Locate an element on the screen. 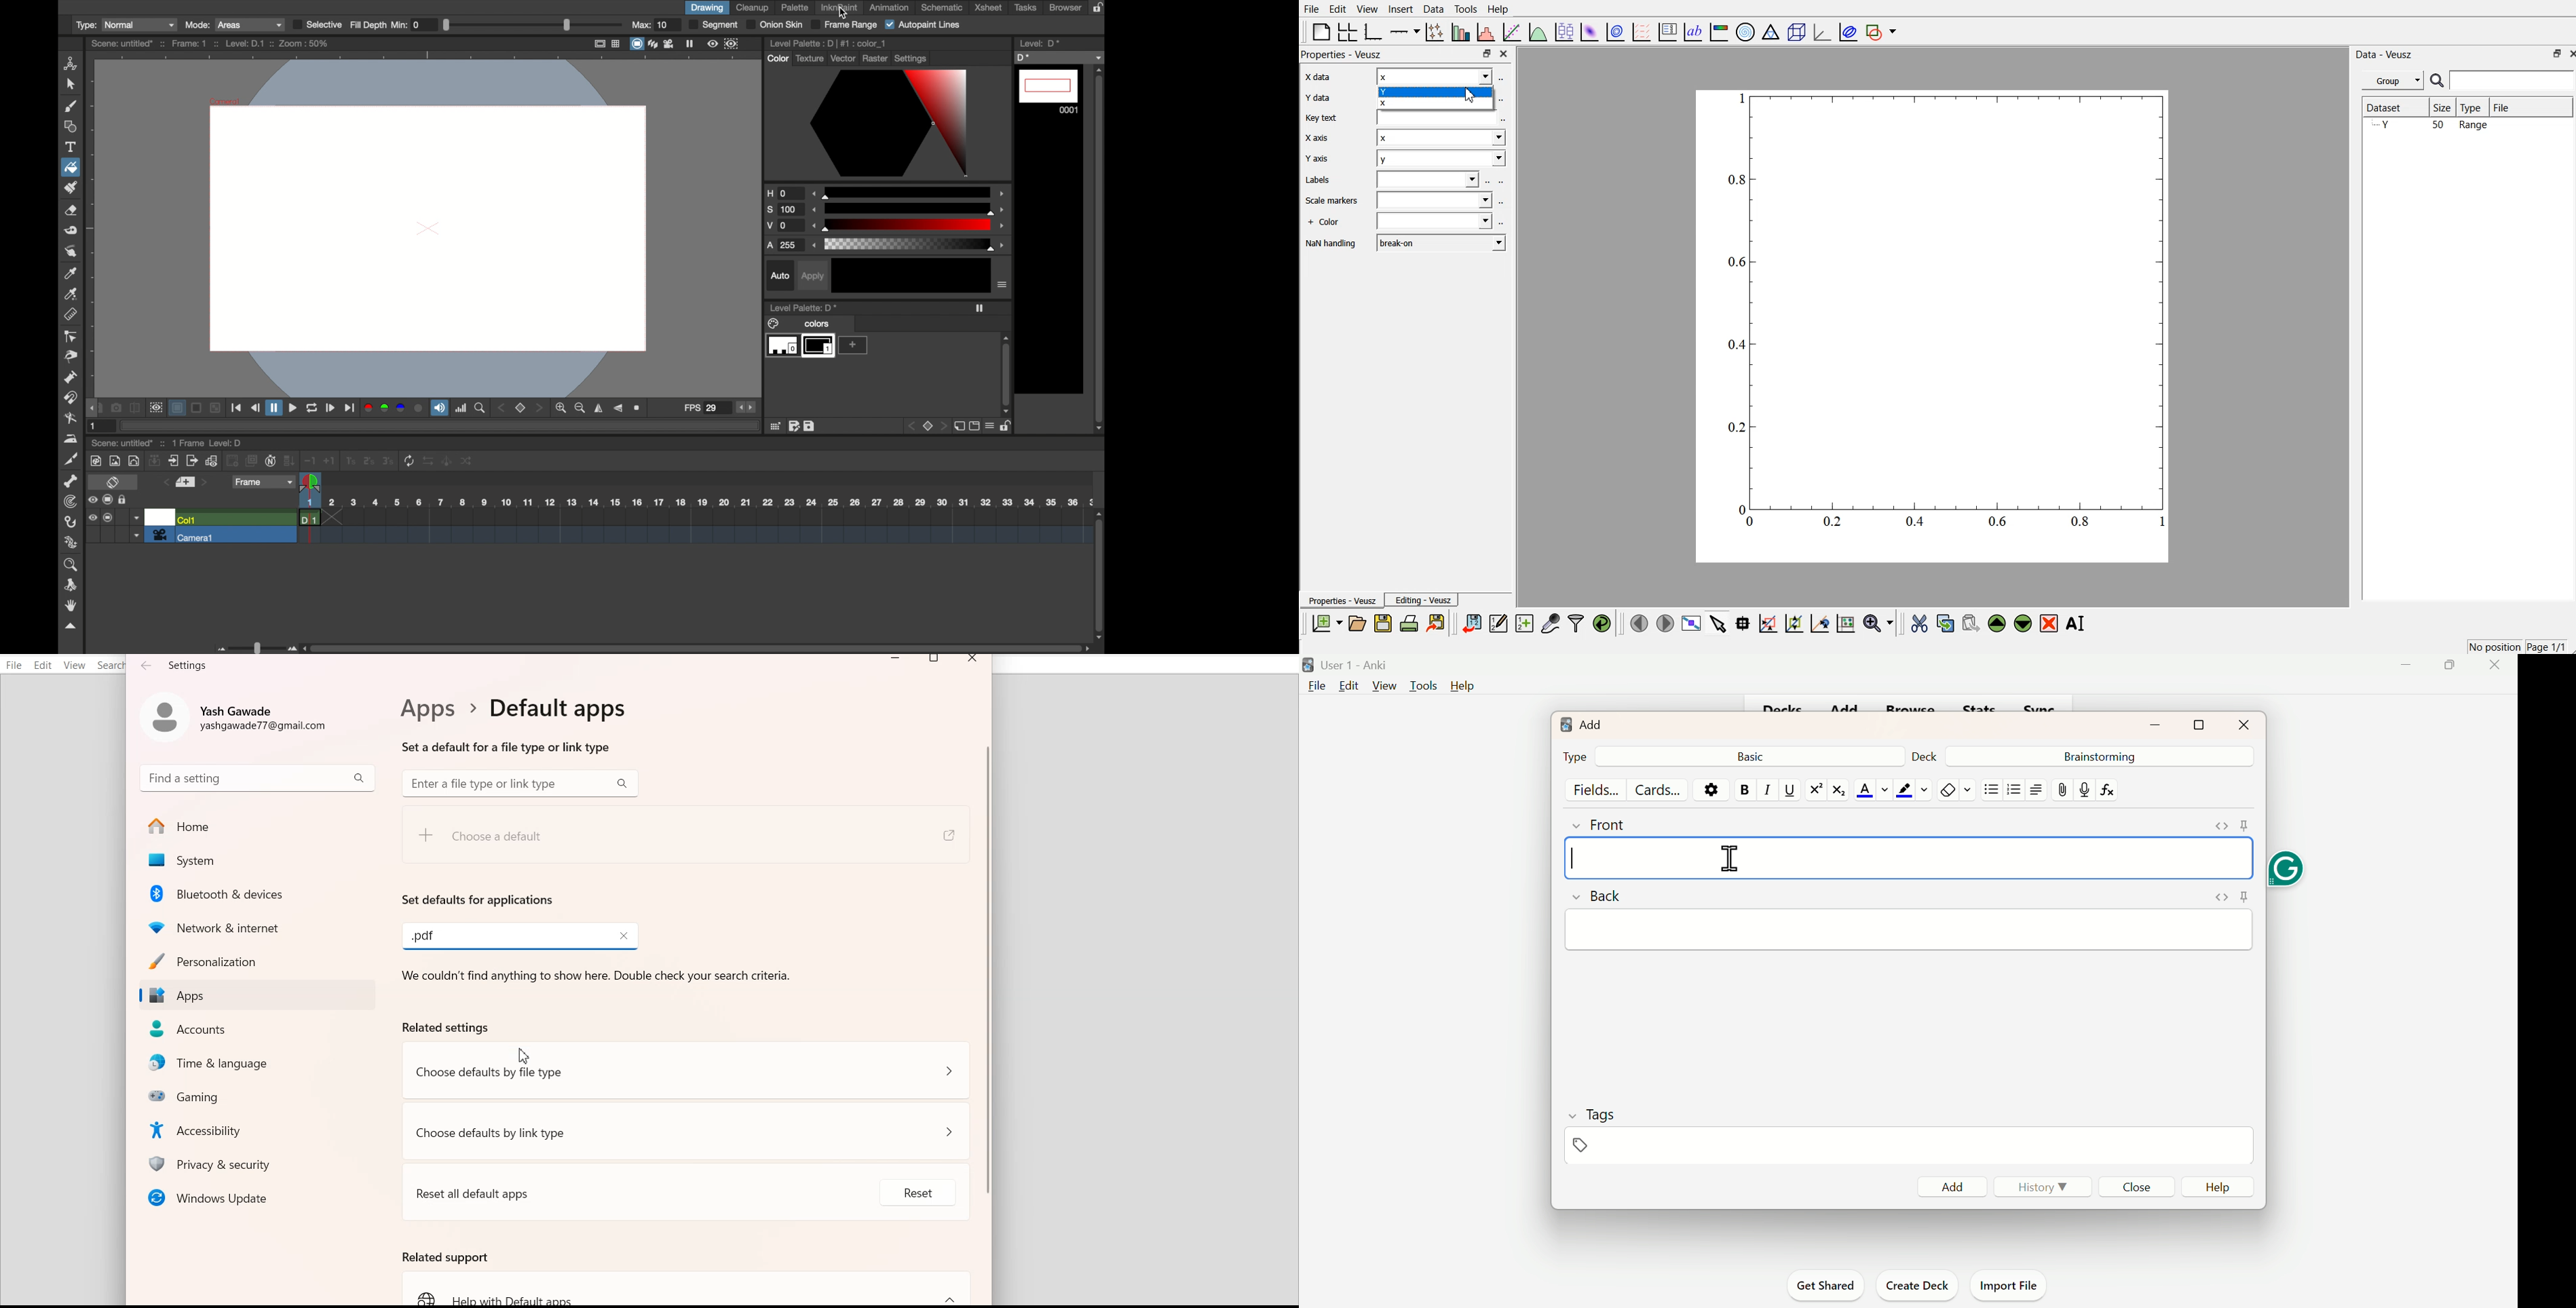 This screenshot has height=1316, width=2576. color wheel is located at coordinates (890, 124).